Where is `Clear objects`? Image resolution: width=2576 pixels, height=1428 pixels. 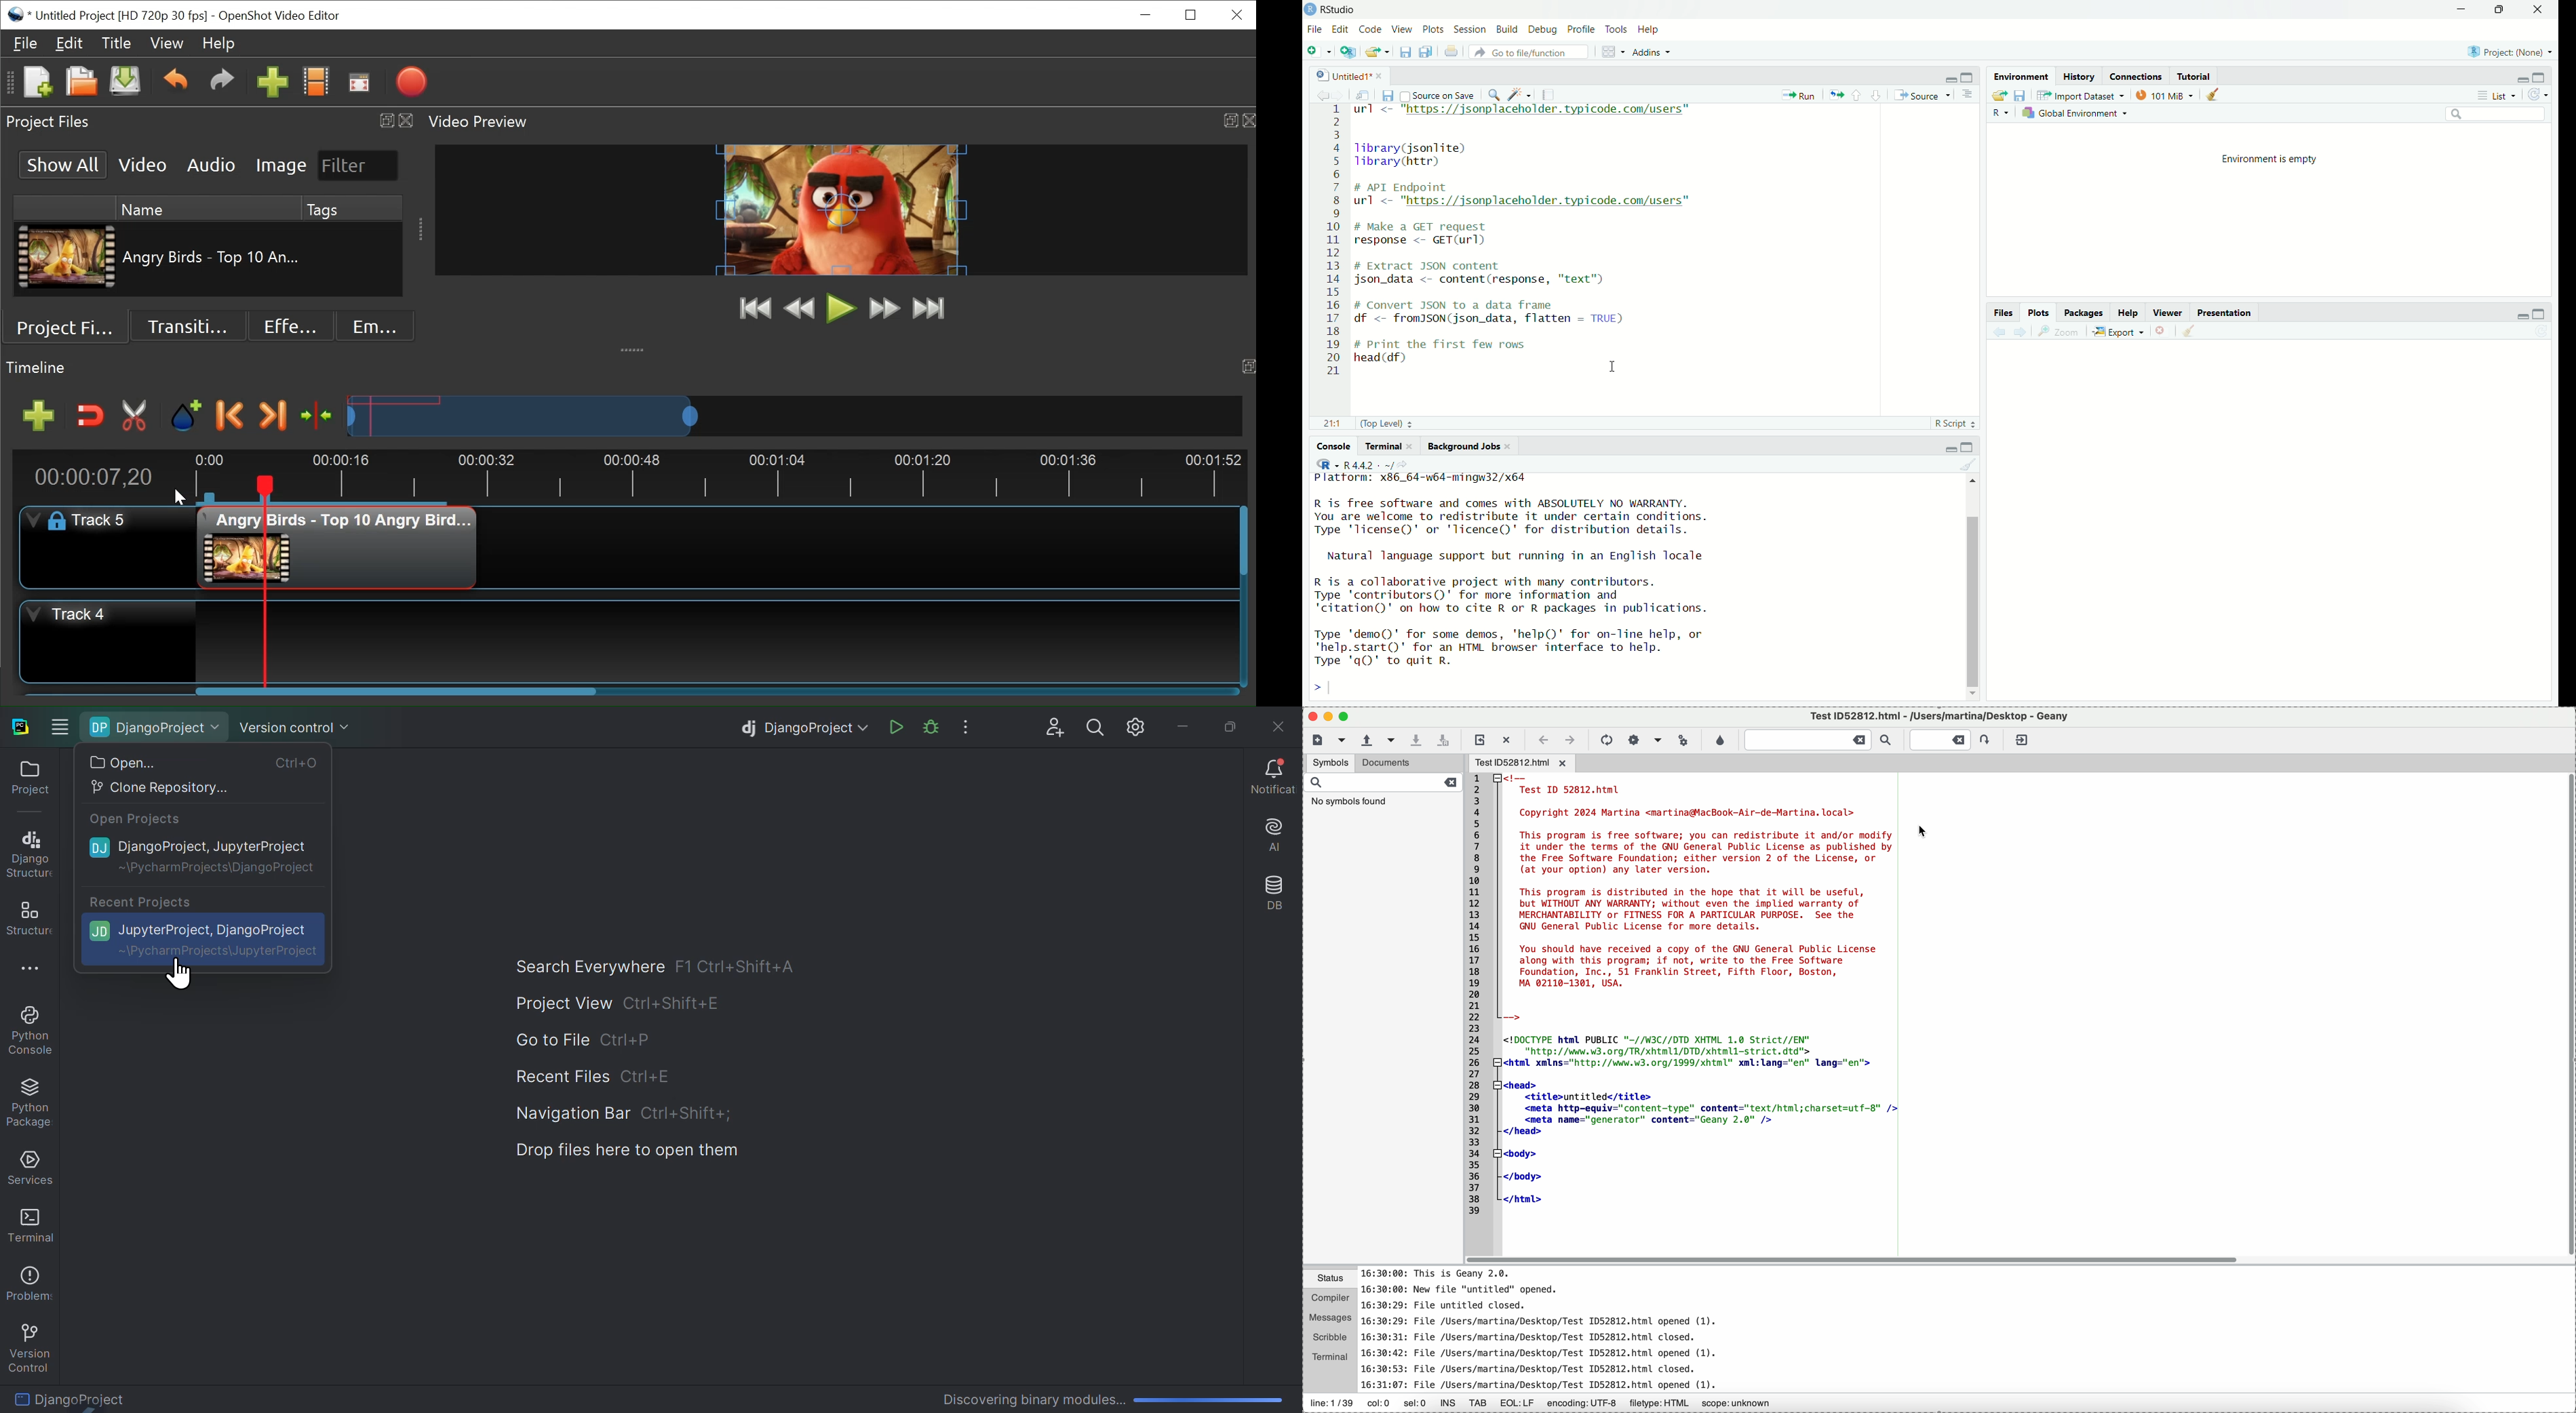
Clear objects is located at coordinates (2216, 95).